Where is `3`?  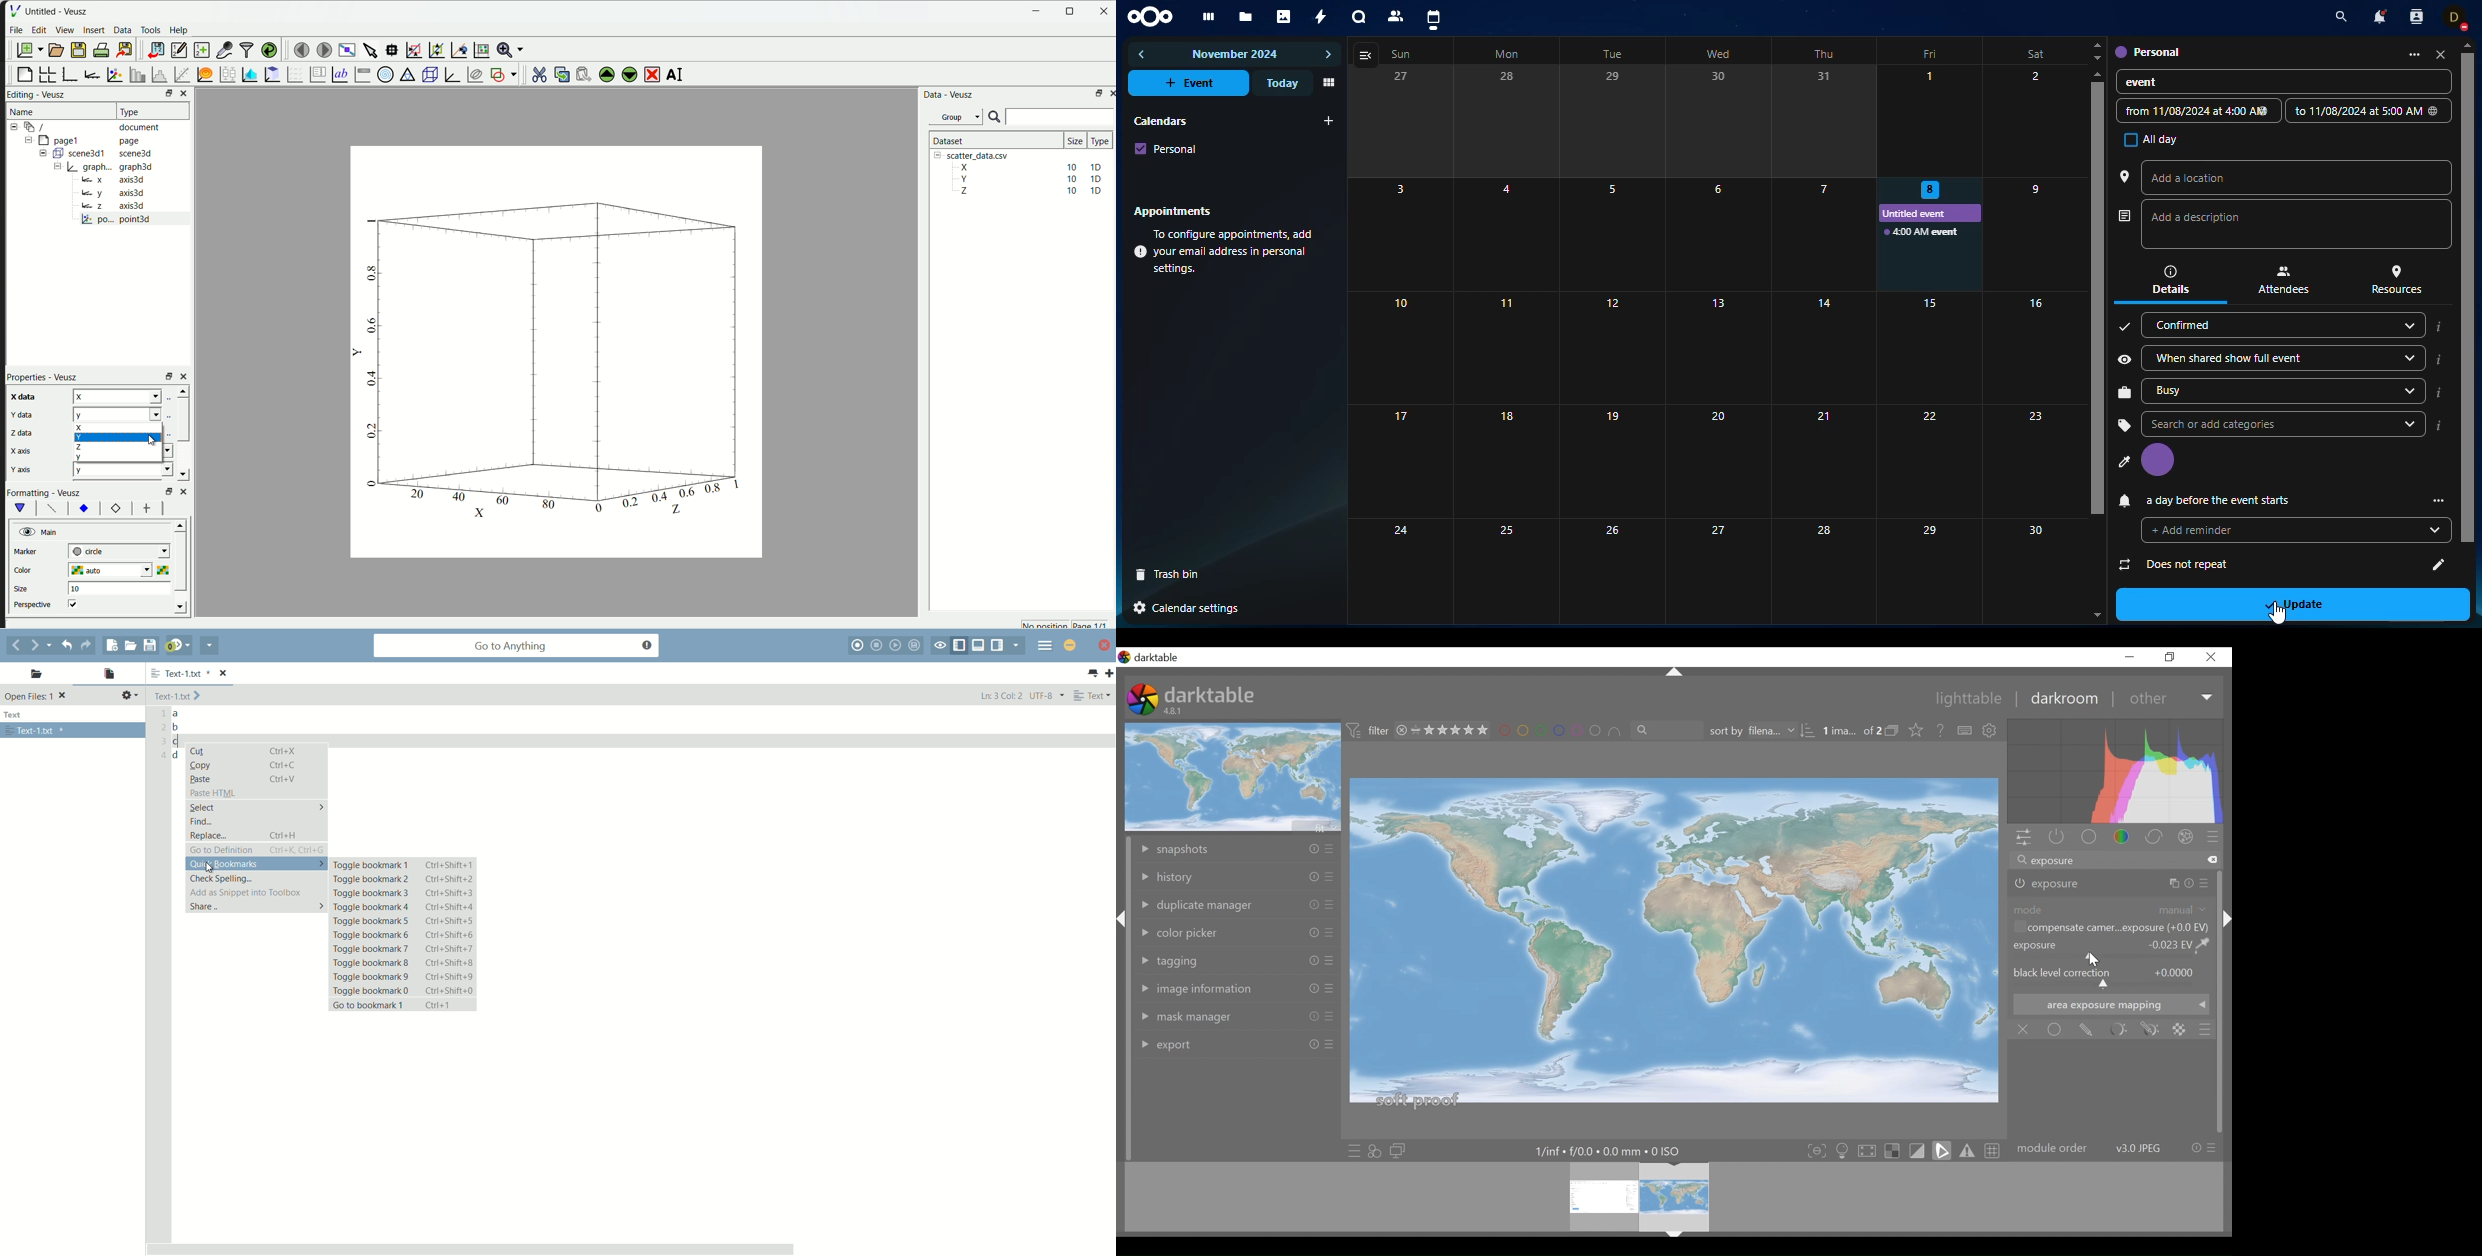 3 is located at coordinates (1401, 235).